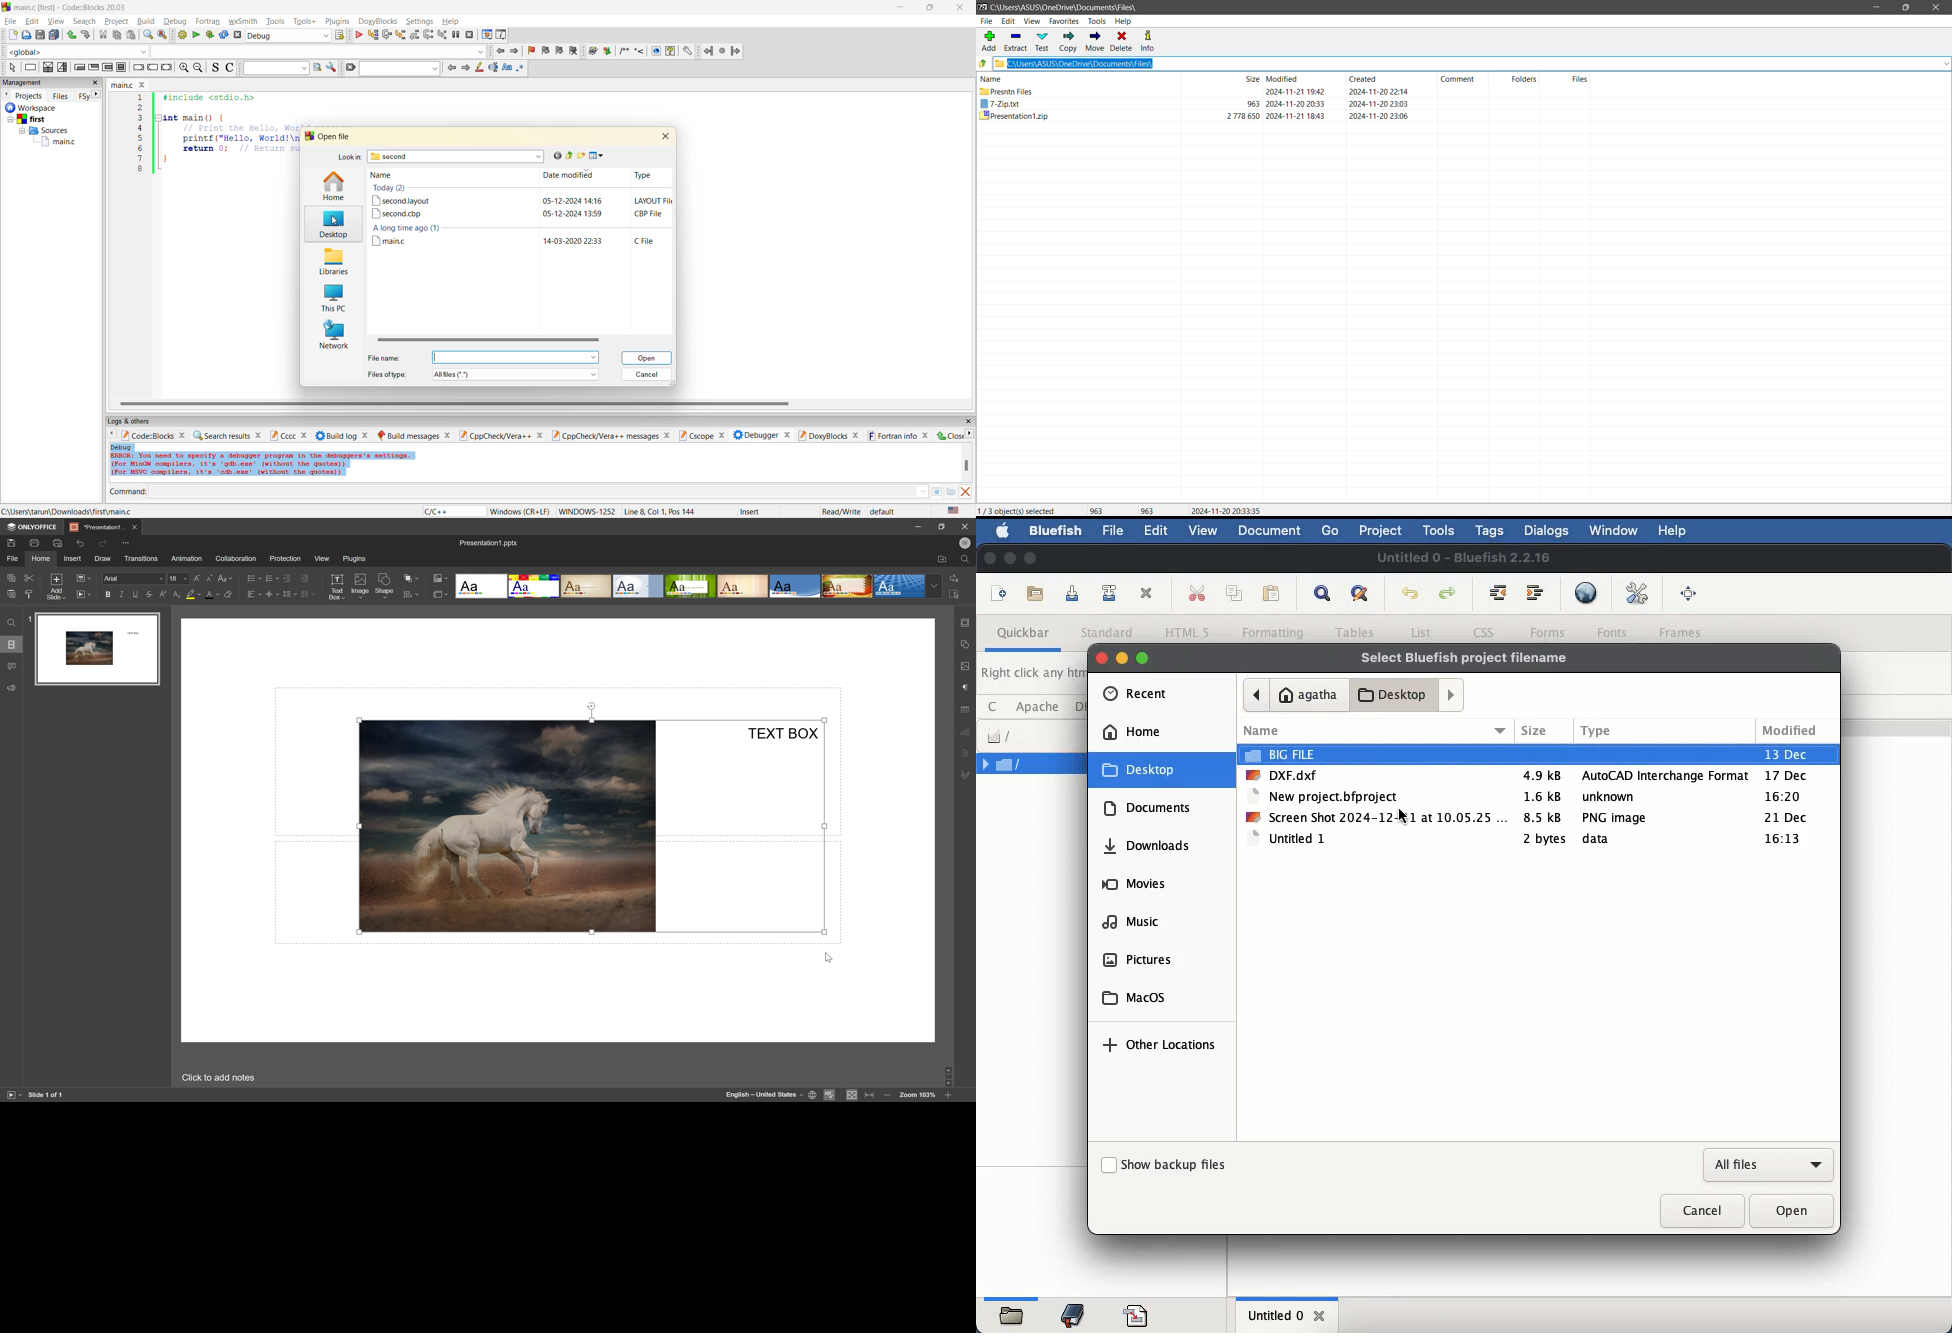 The width and height of the screenshot is (1960, 1344). Describe the element at coordinates (516, 374) in the screenshot. I see `file type menu` at that location.